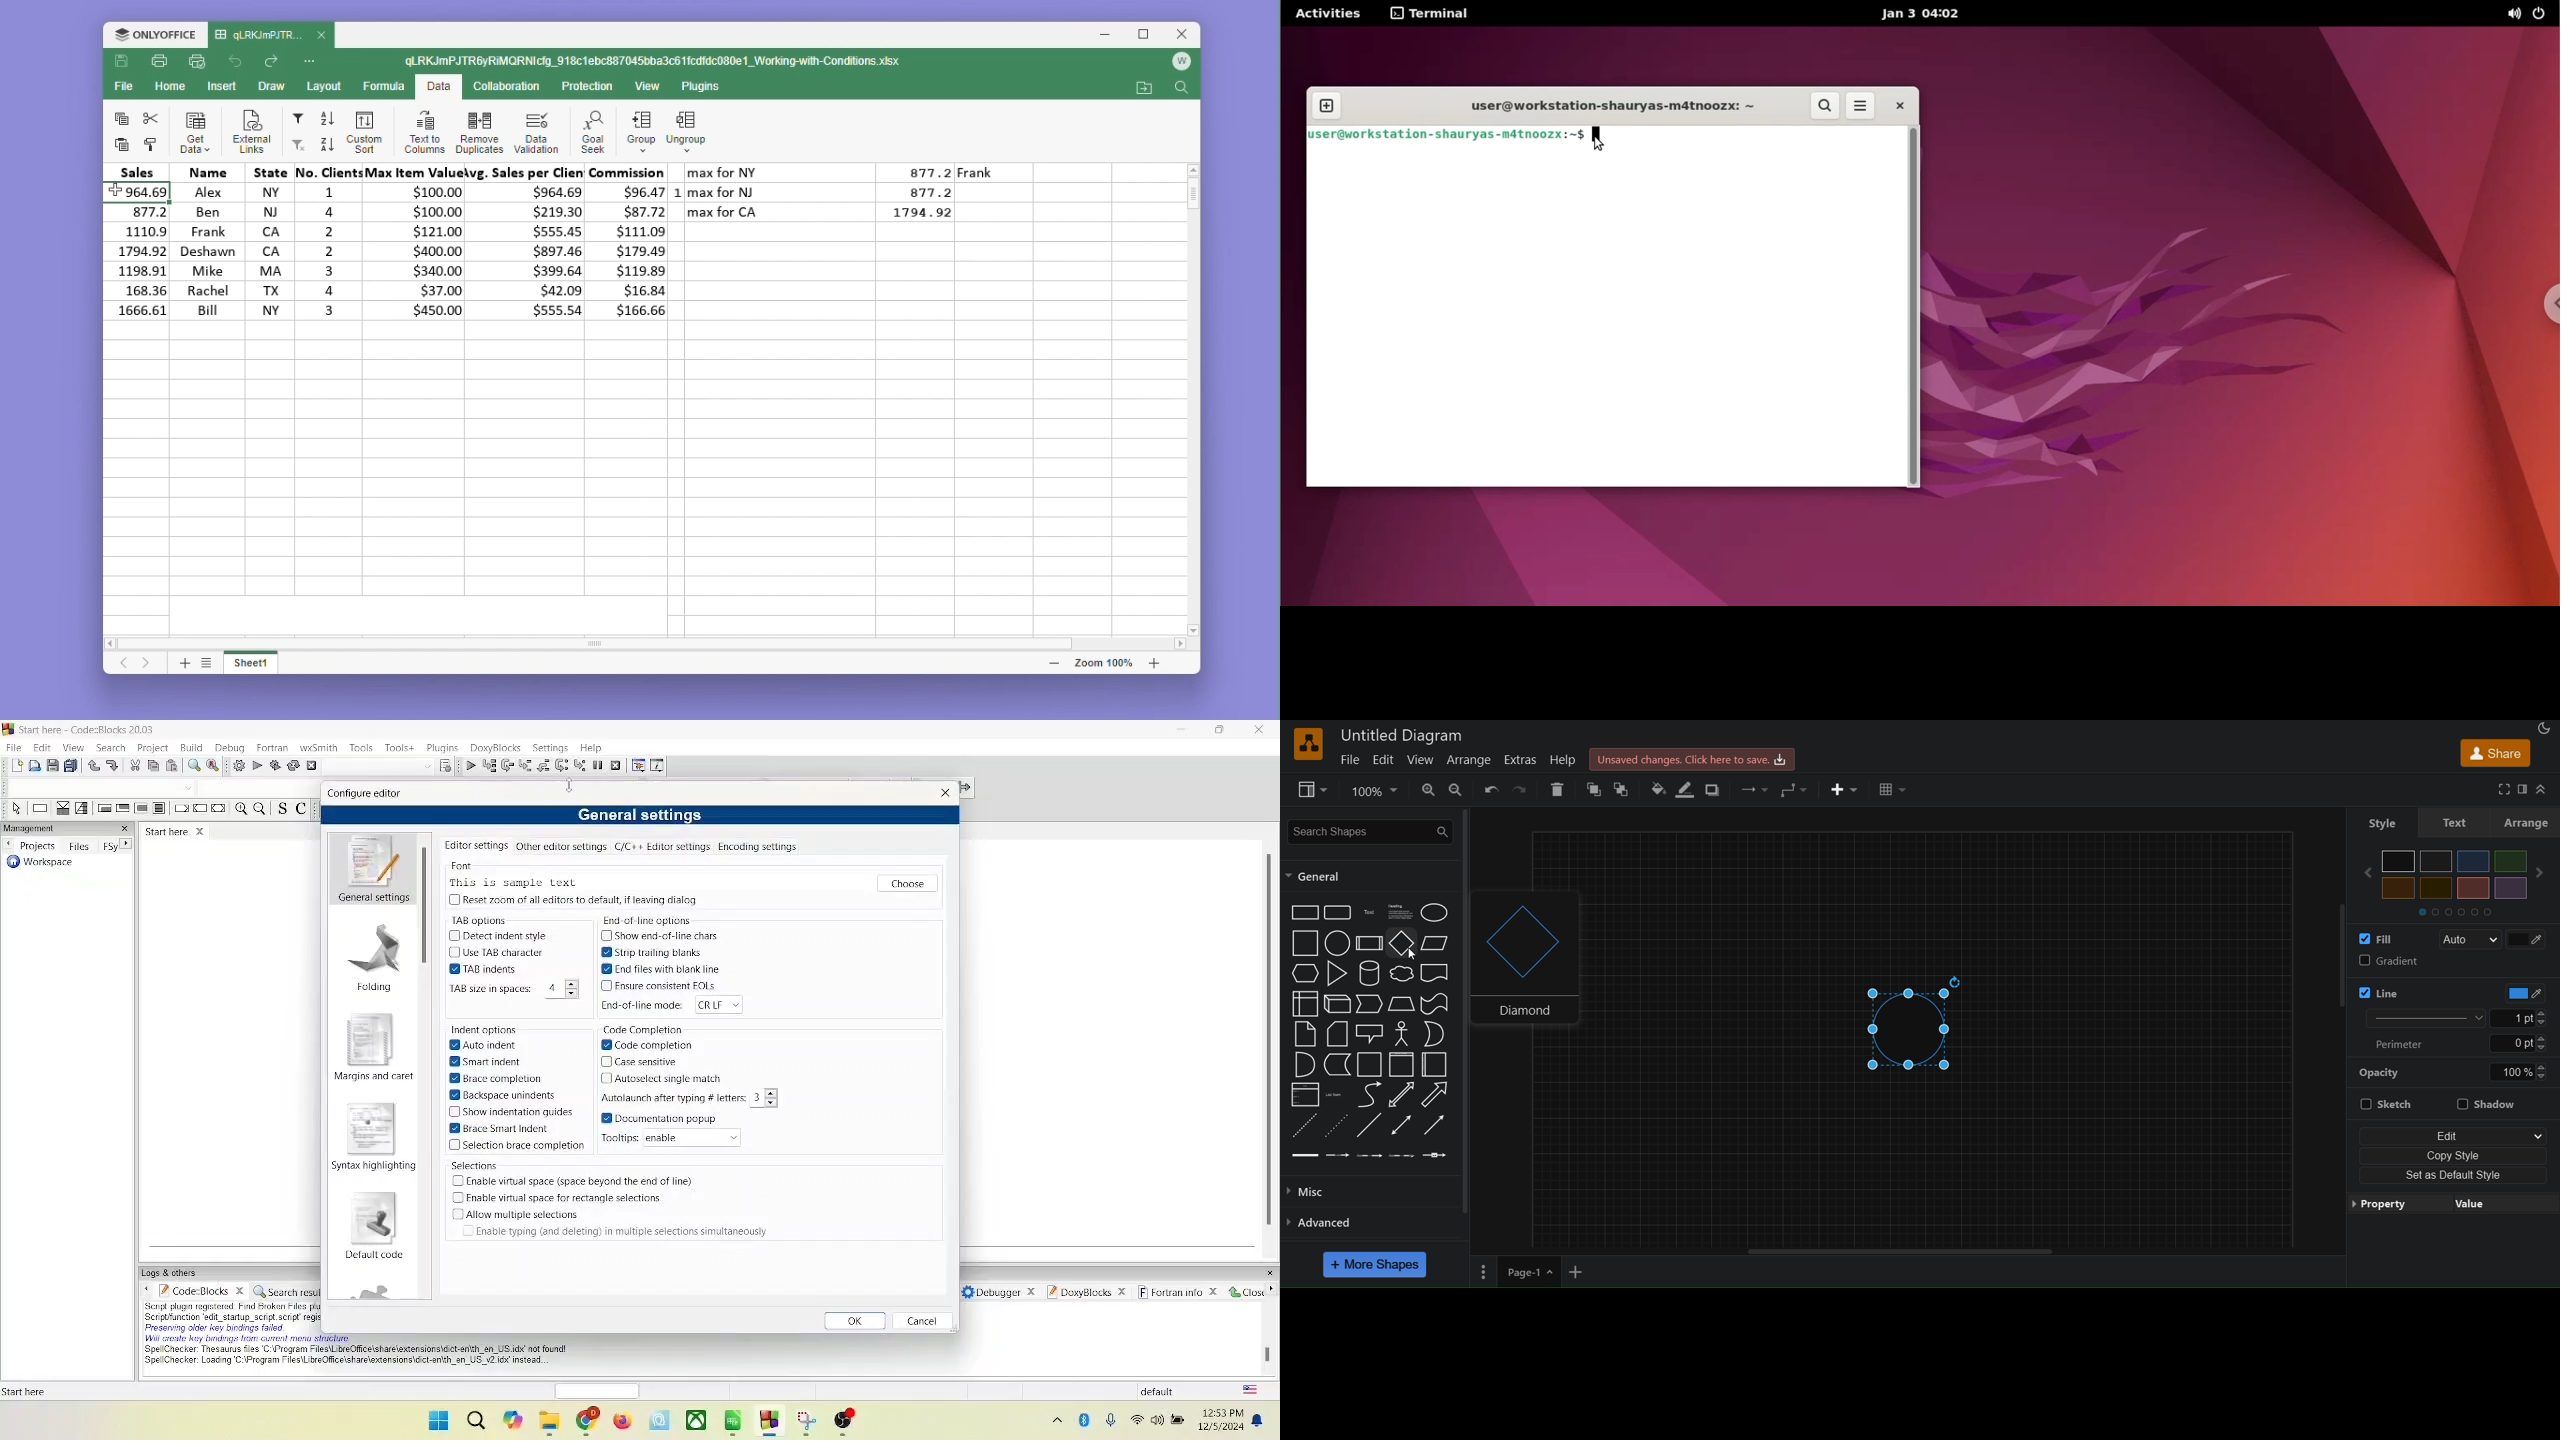 The height and width of the screenshot is (1456, 2576). What do you see at coordinates (191, 747) in the screenshot?
I see `build` at bounding box center [191, 747].